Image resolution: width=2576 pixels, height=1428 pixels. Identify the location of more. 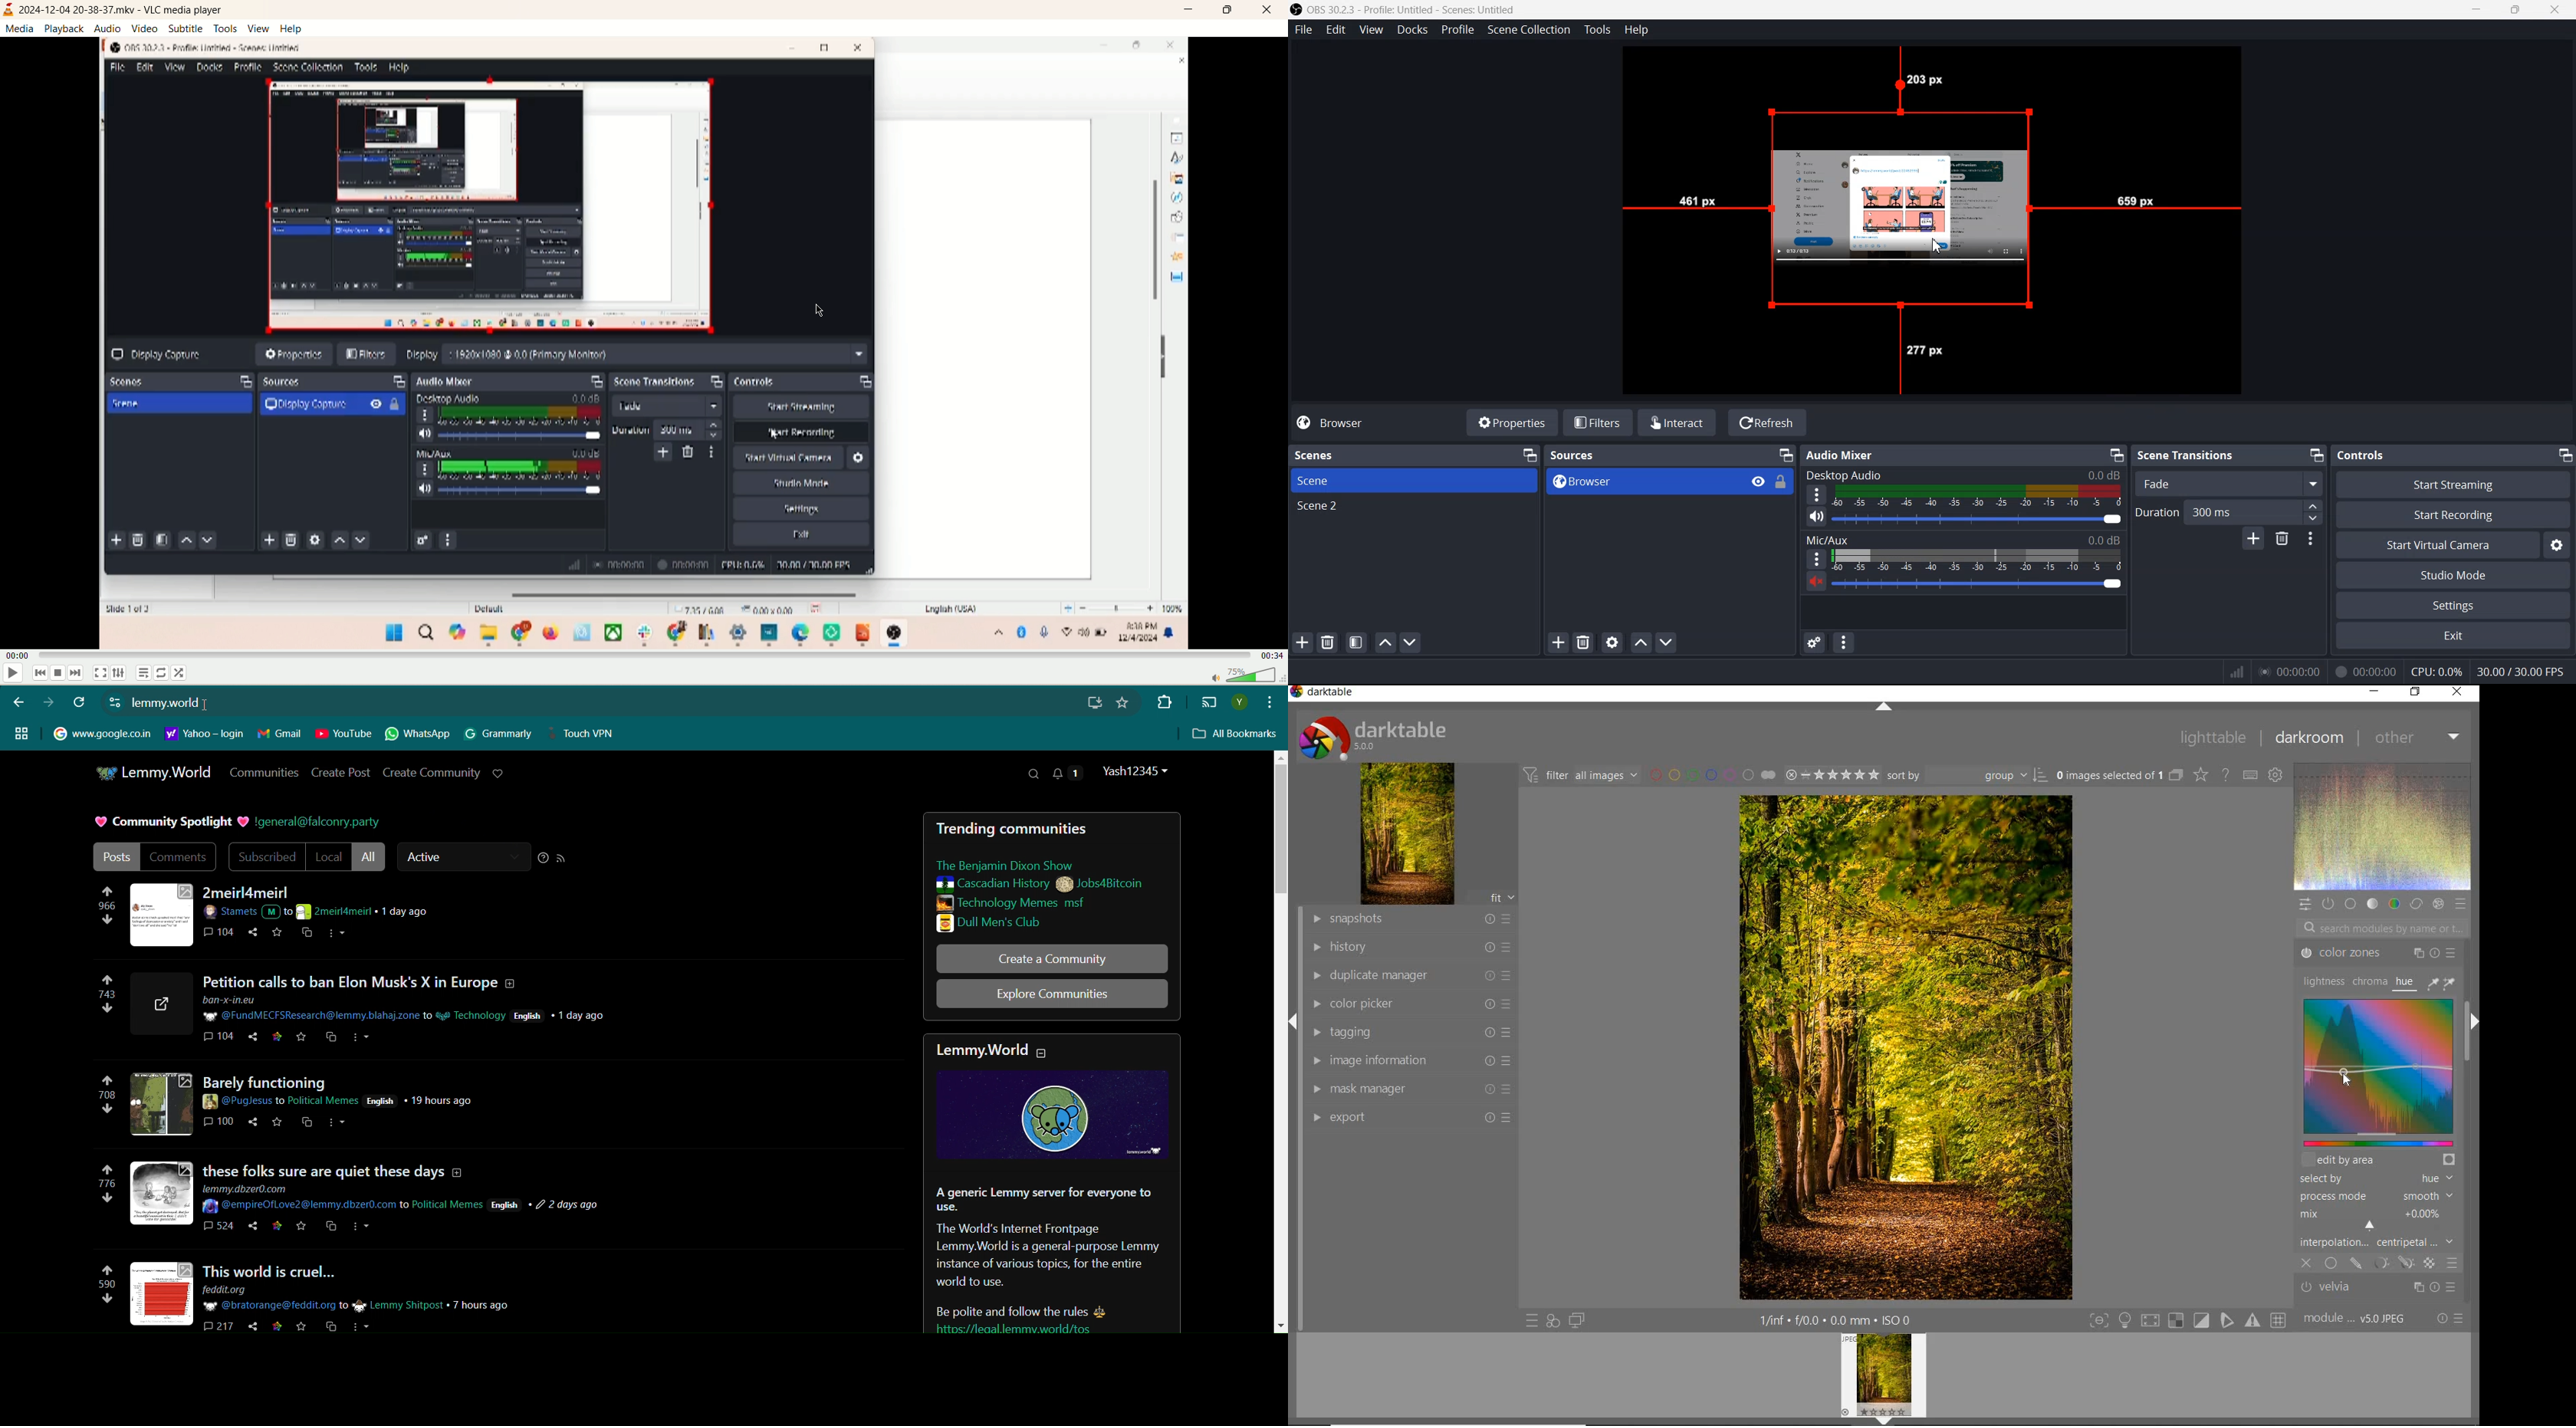
(337, 1125).